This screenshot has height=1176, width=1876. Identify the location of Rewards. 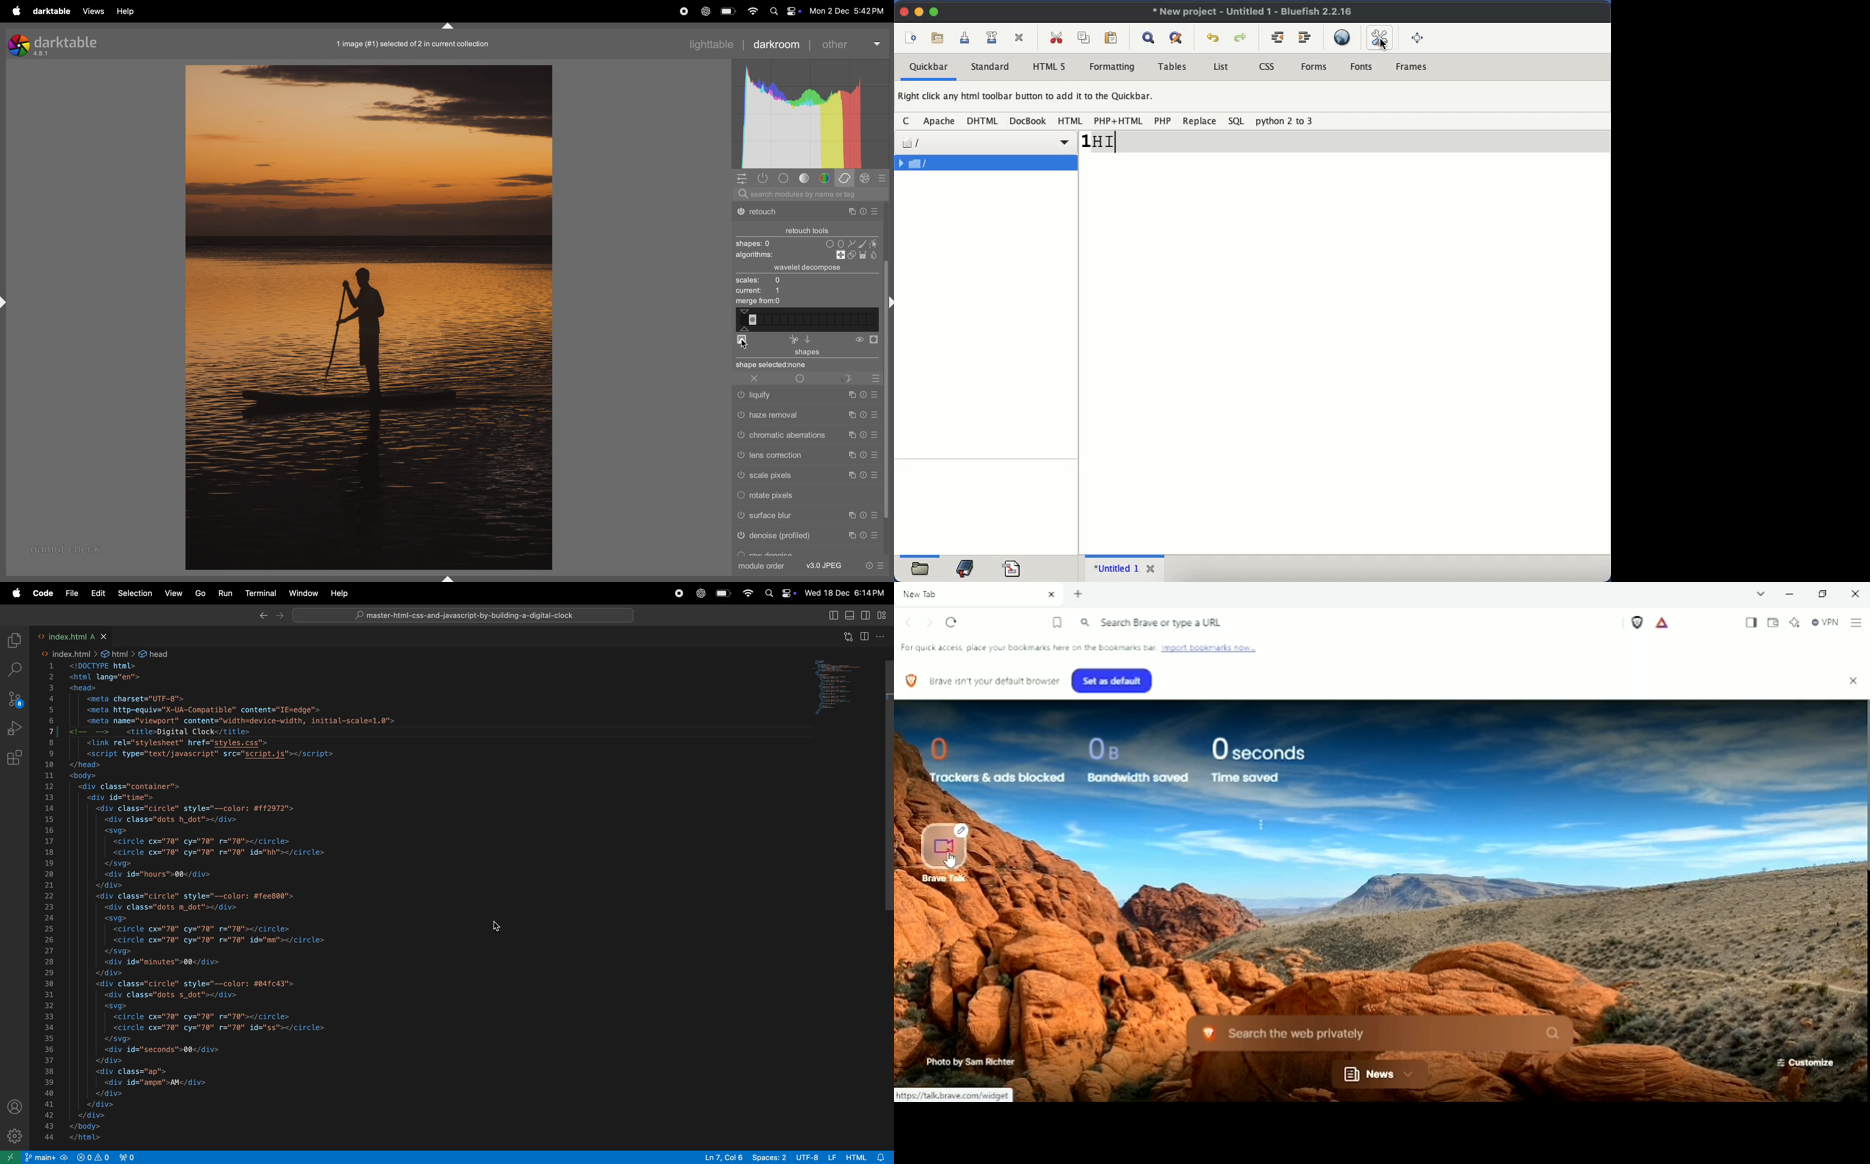
(1662, 624).